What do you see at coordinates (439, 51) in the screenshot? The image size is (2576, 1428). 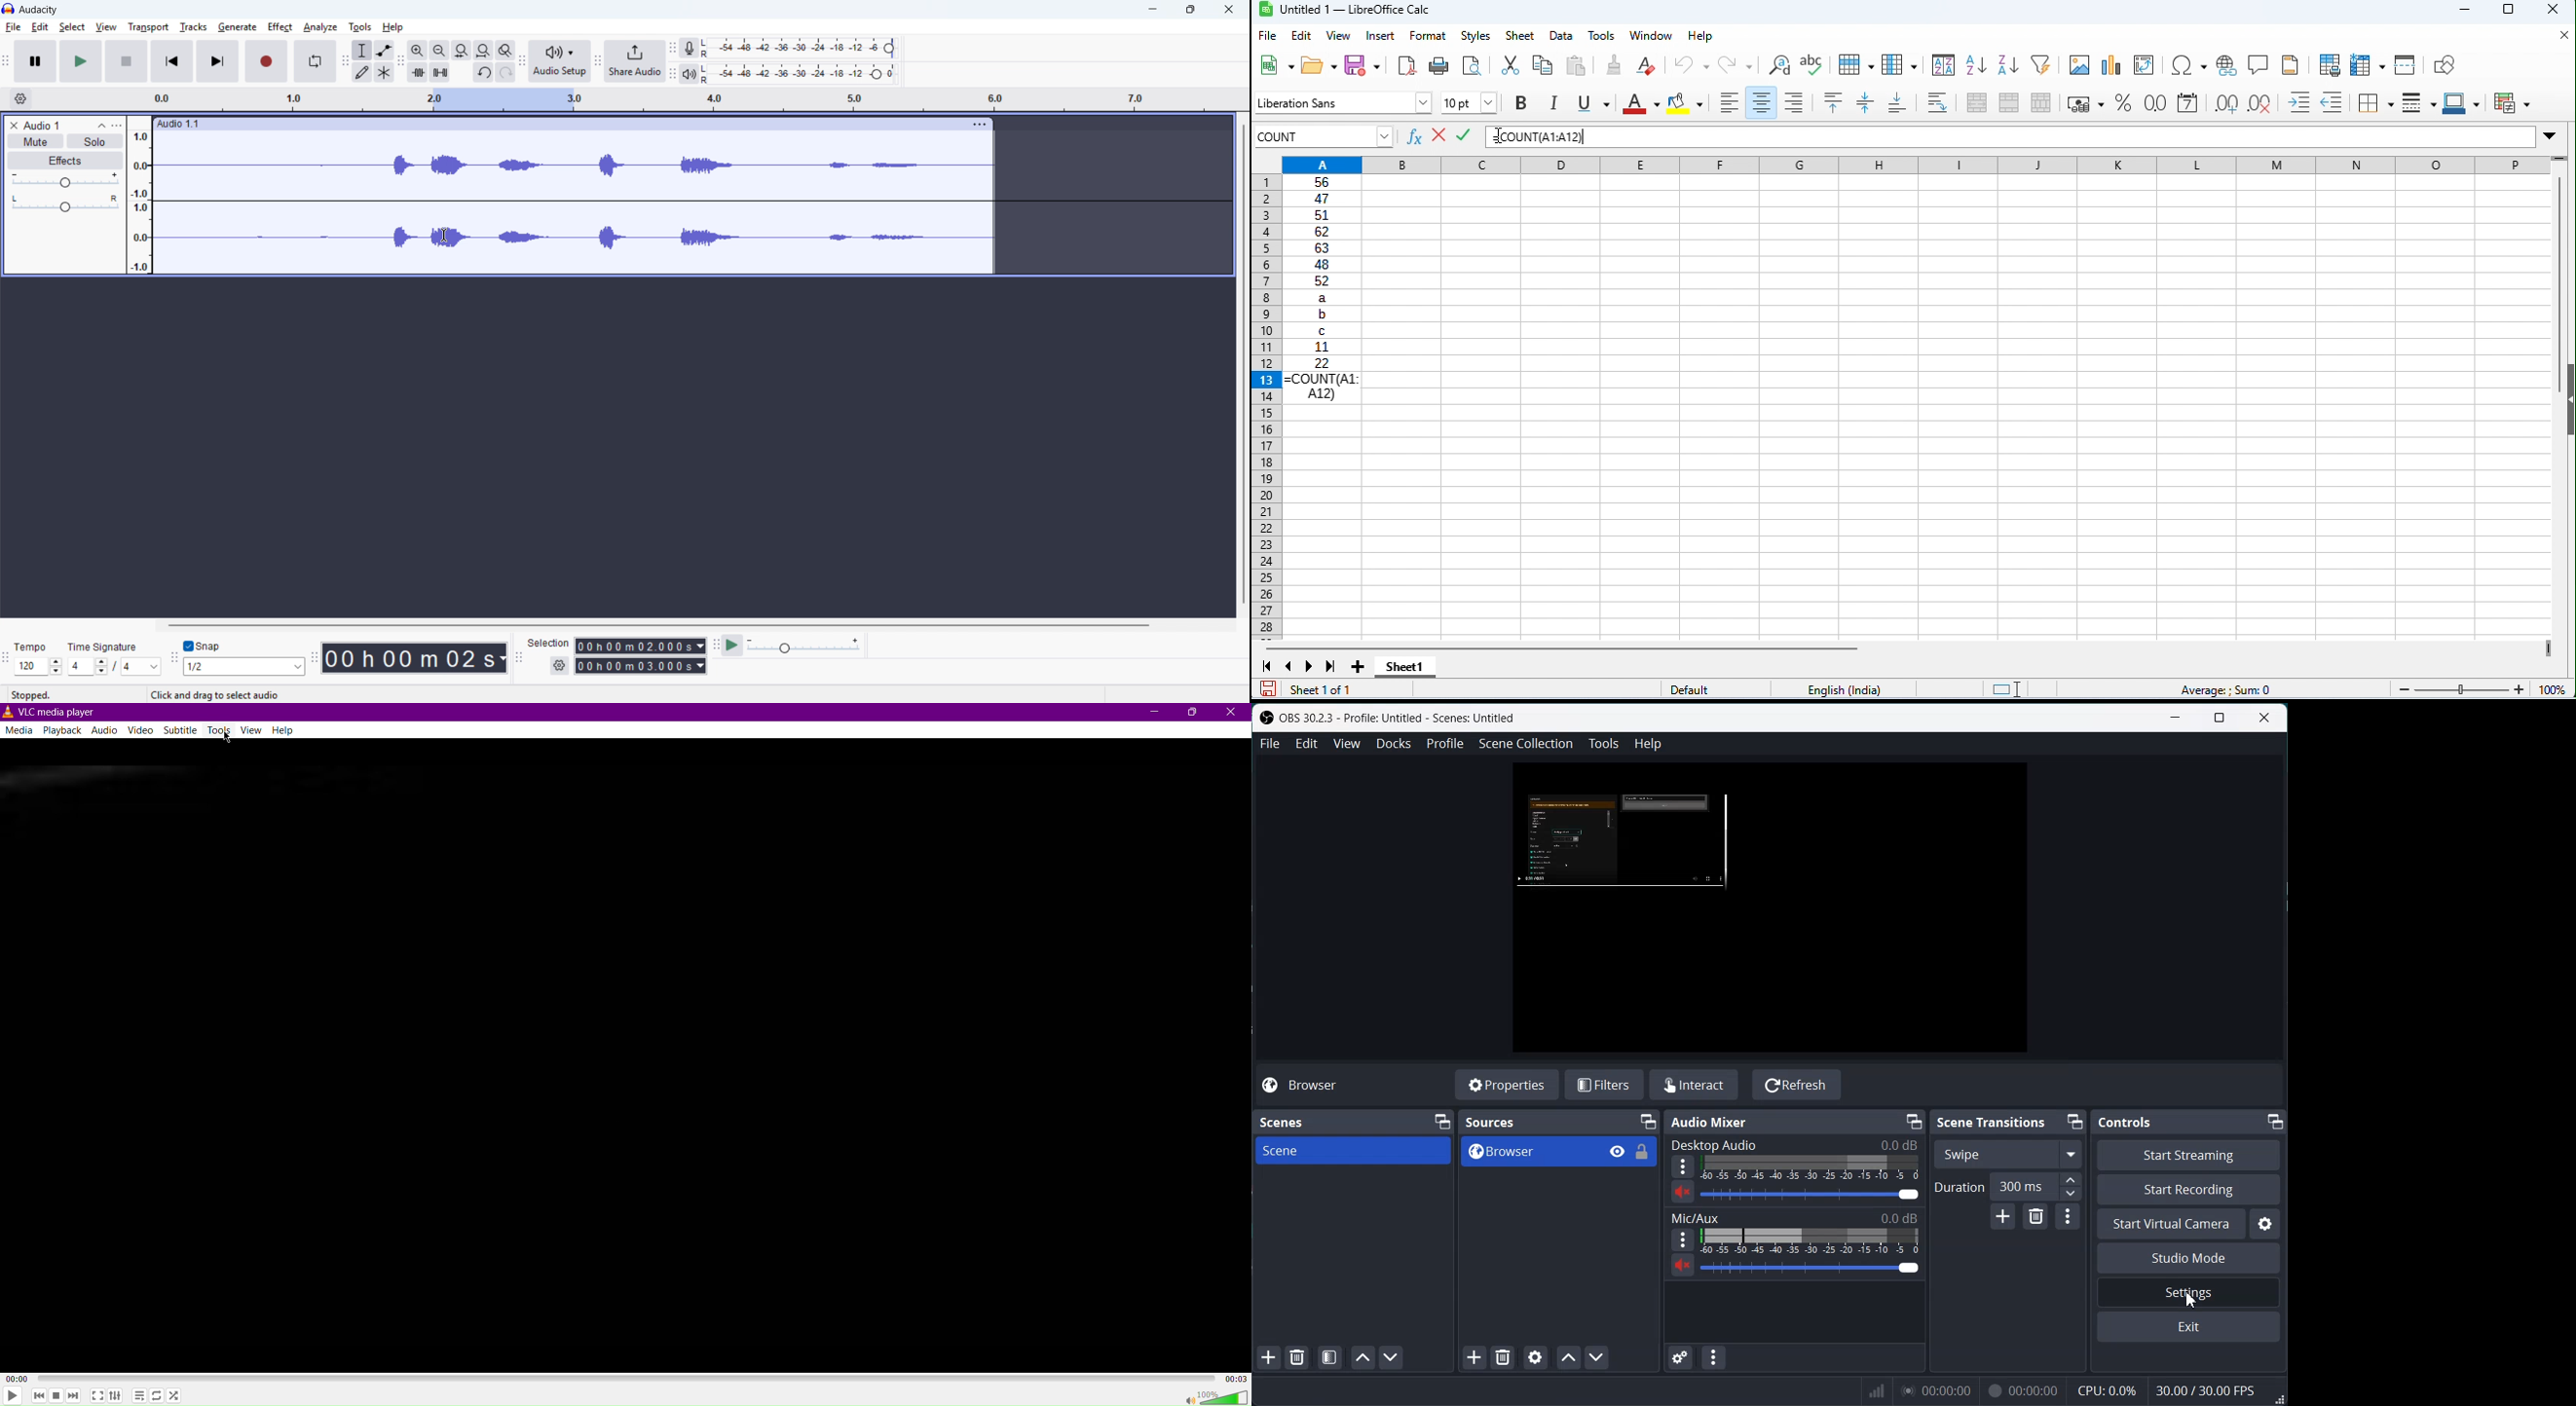 I see `Zoom out` at bounding box center [439, 51].